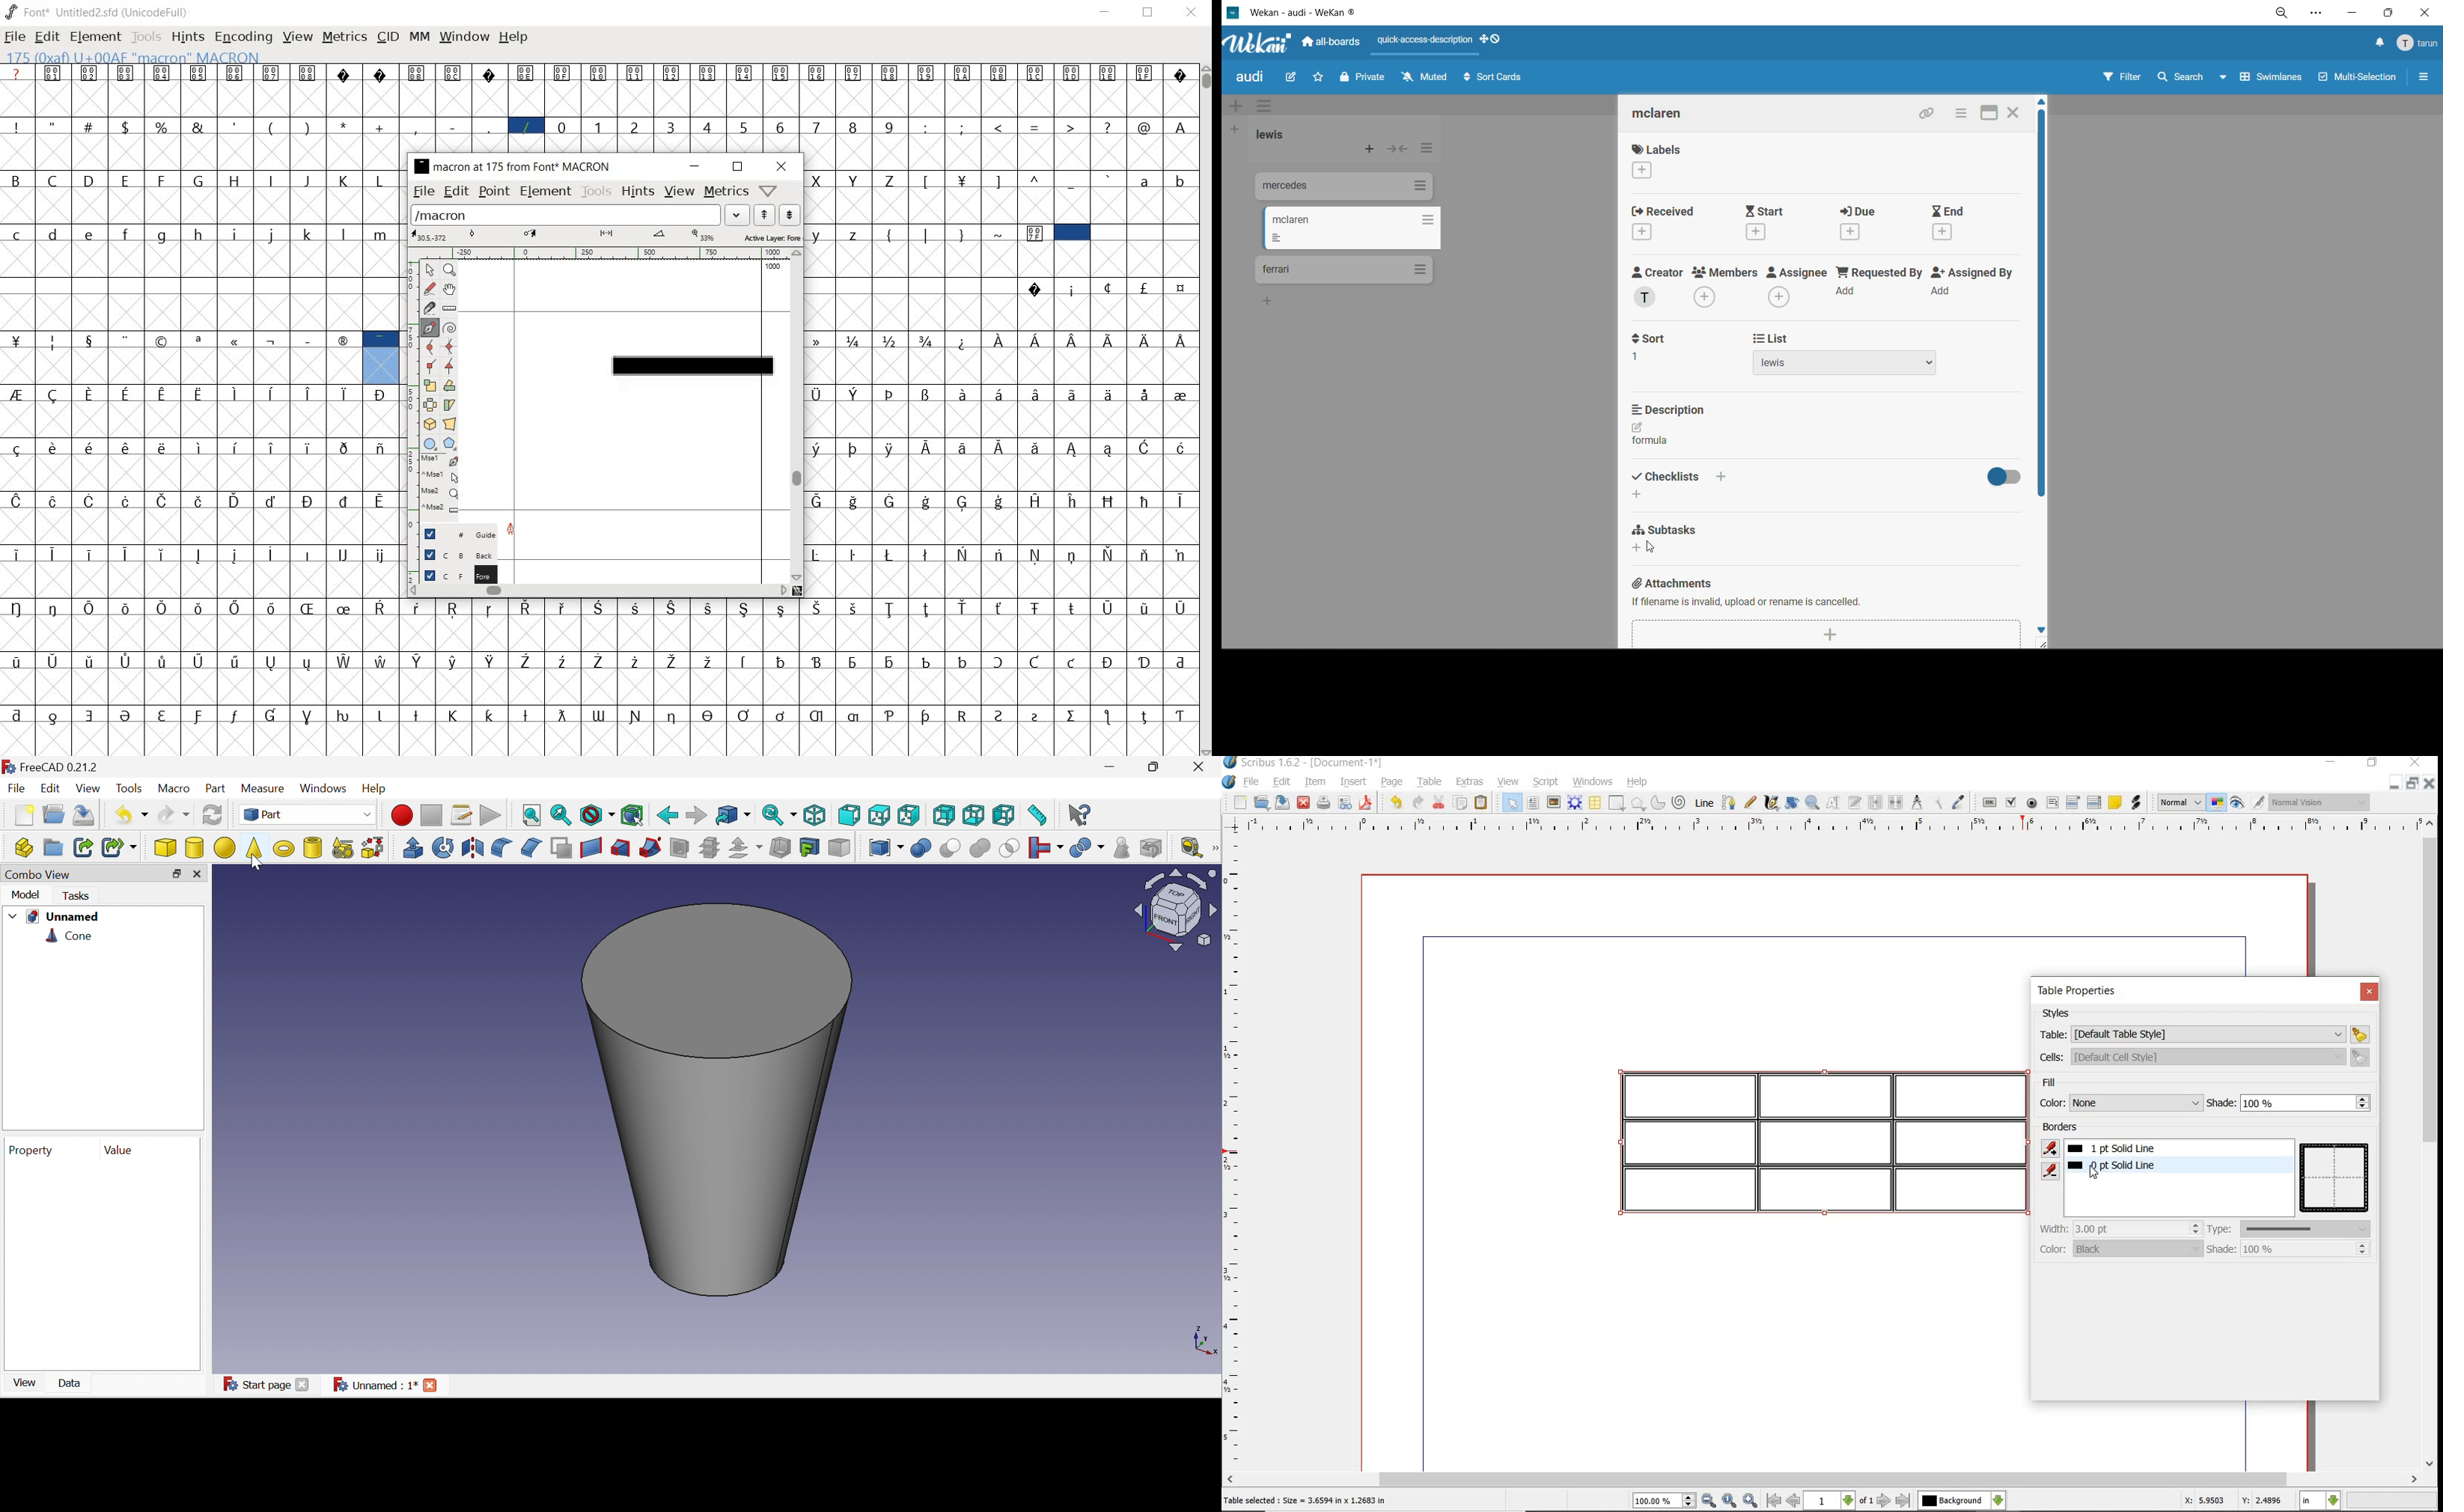  I want to click on View, so click(27, 1381).